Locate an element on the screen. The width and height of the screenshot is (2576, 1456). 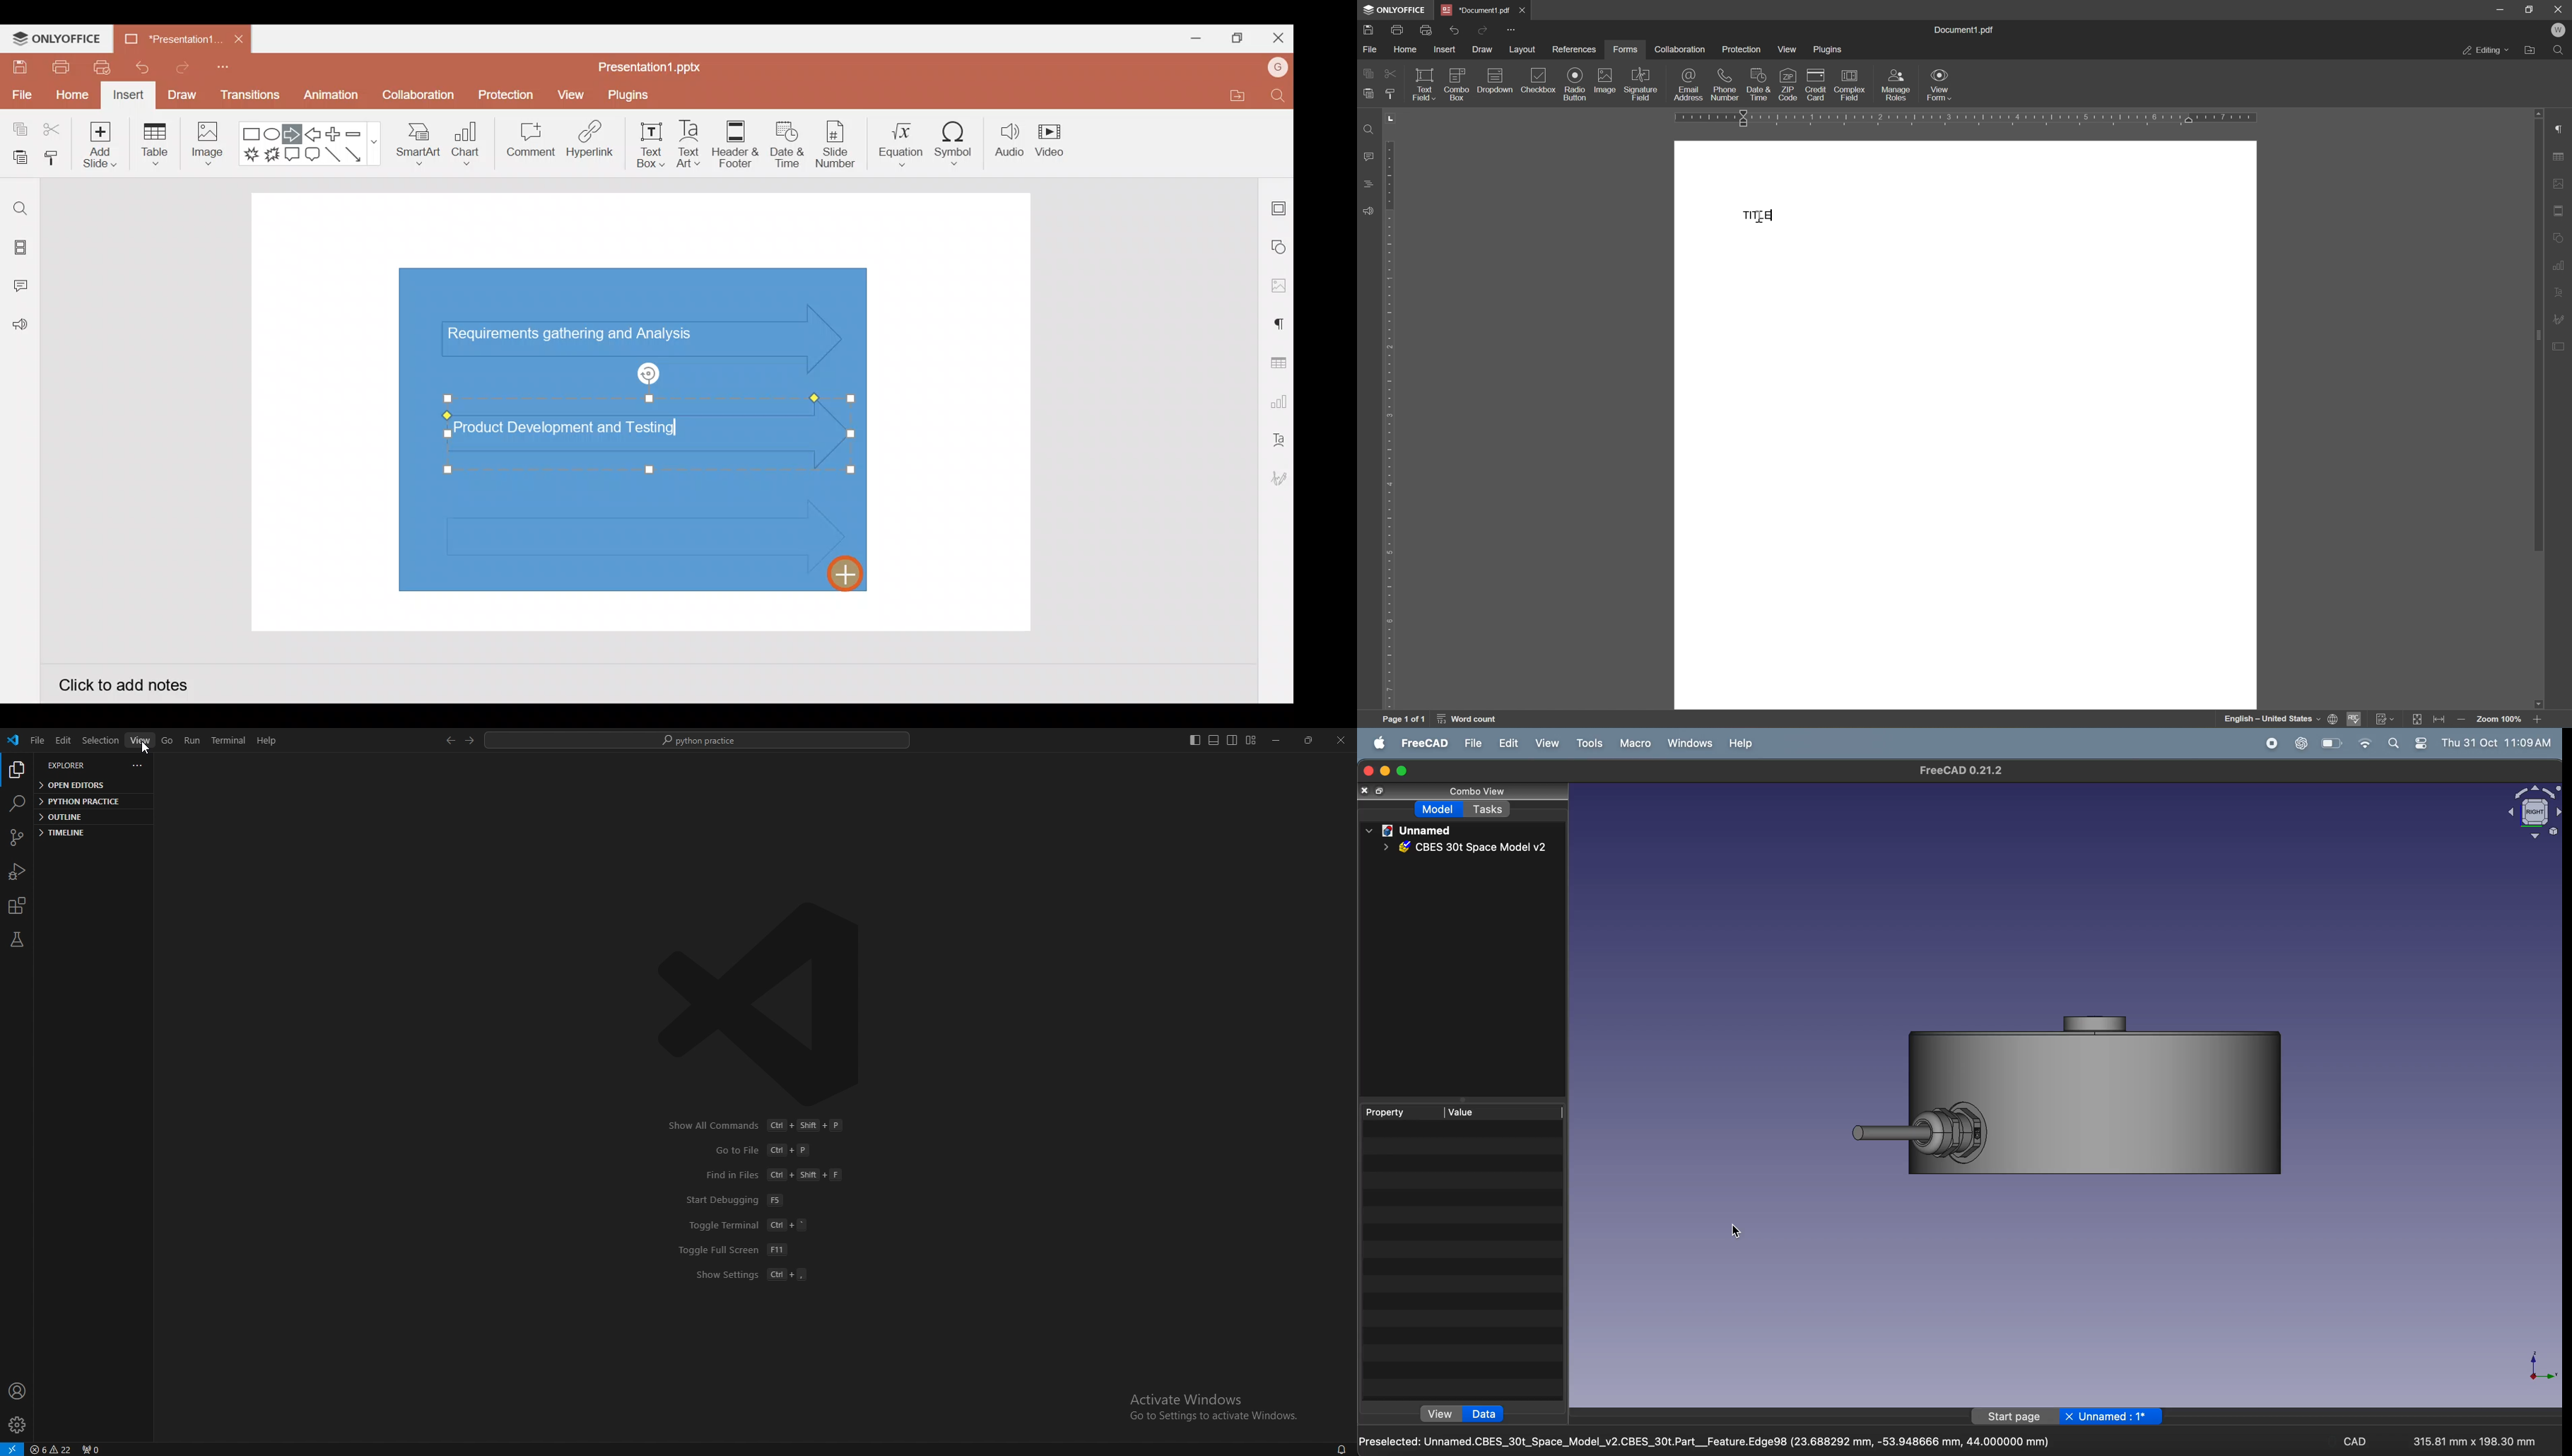
spell checking is located at coordinates (2355, 720).